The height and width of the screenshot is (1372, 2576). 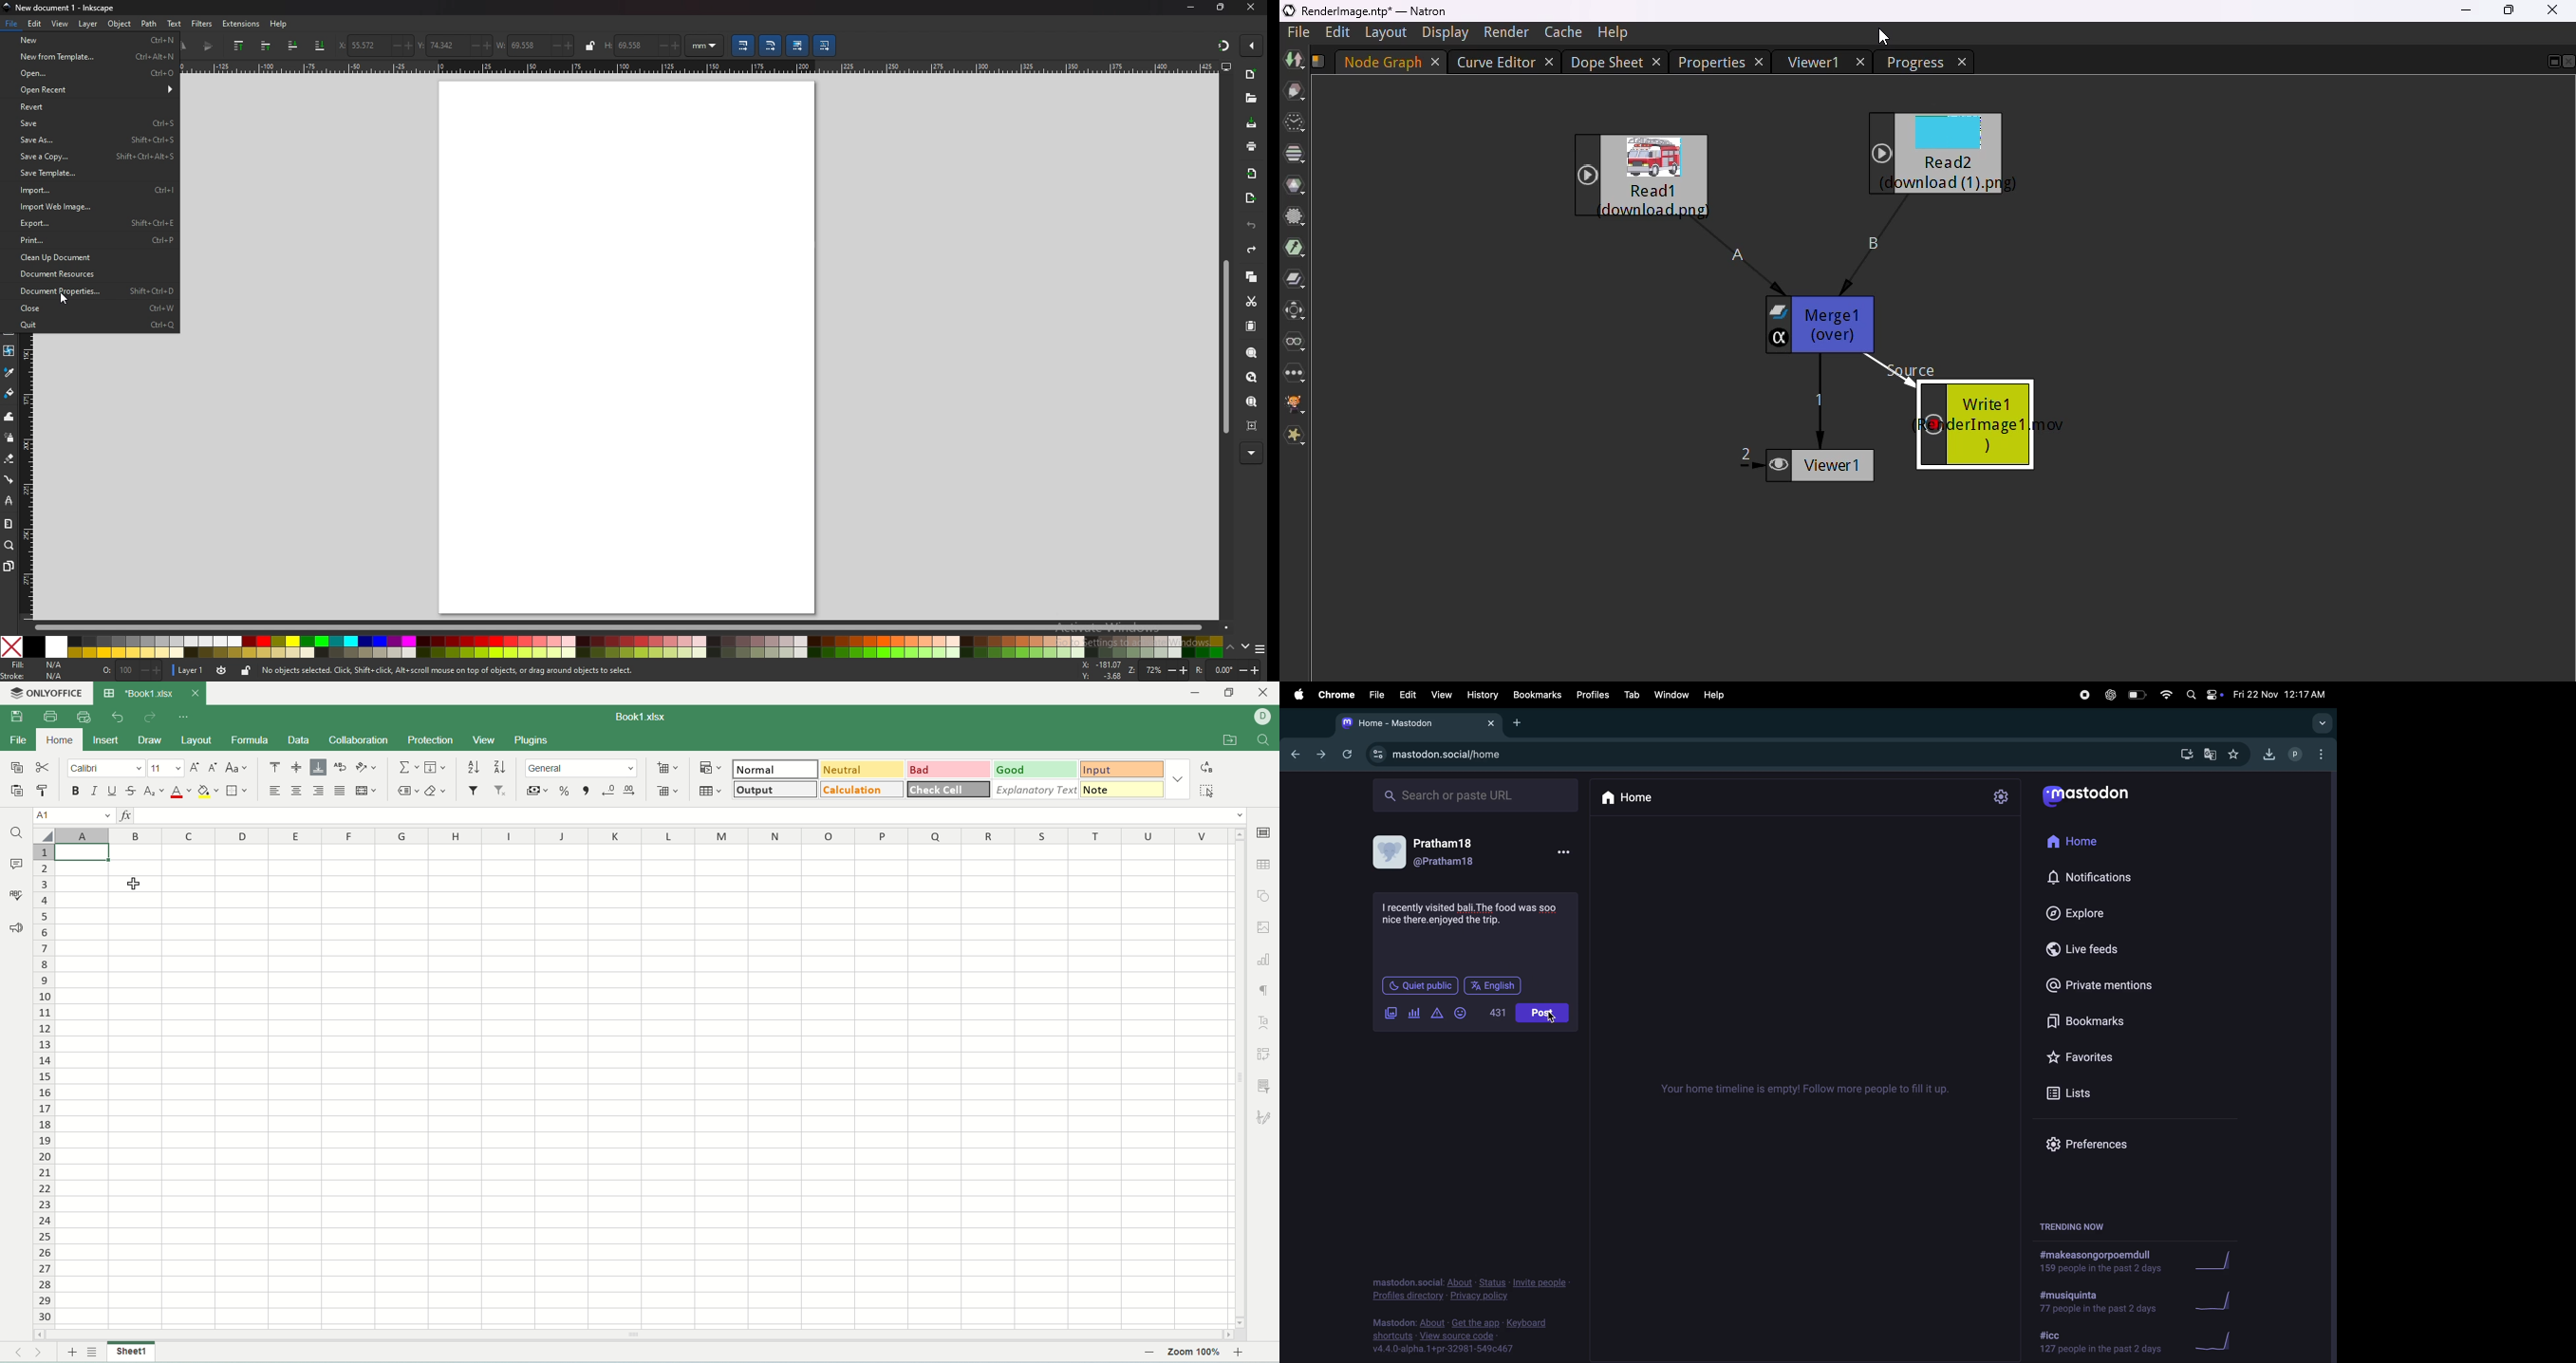 What do you see at coordinates (297, 768) in the screenshot?
I see `align middle` at bounding box center [297, 768].